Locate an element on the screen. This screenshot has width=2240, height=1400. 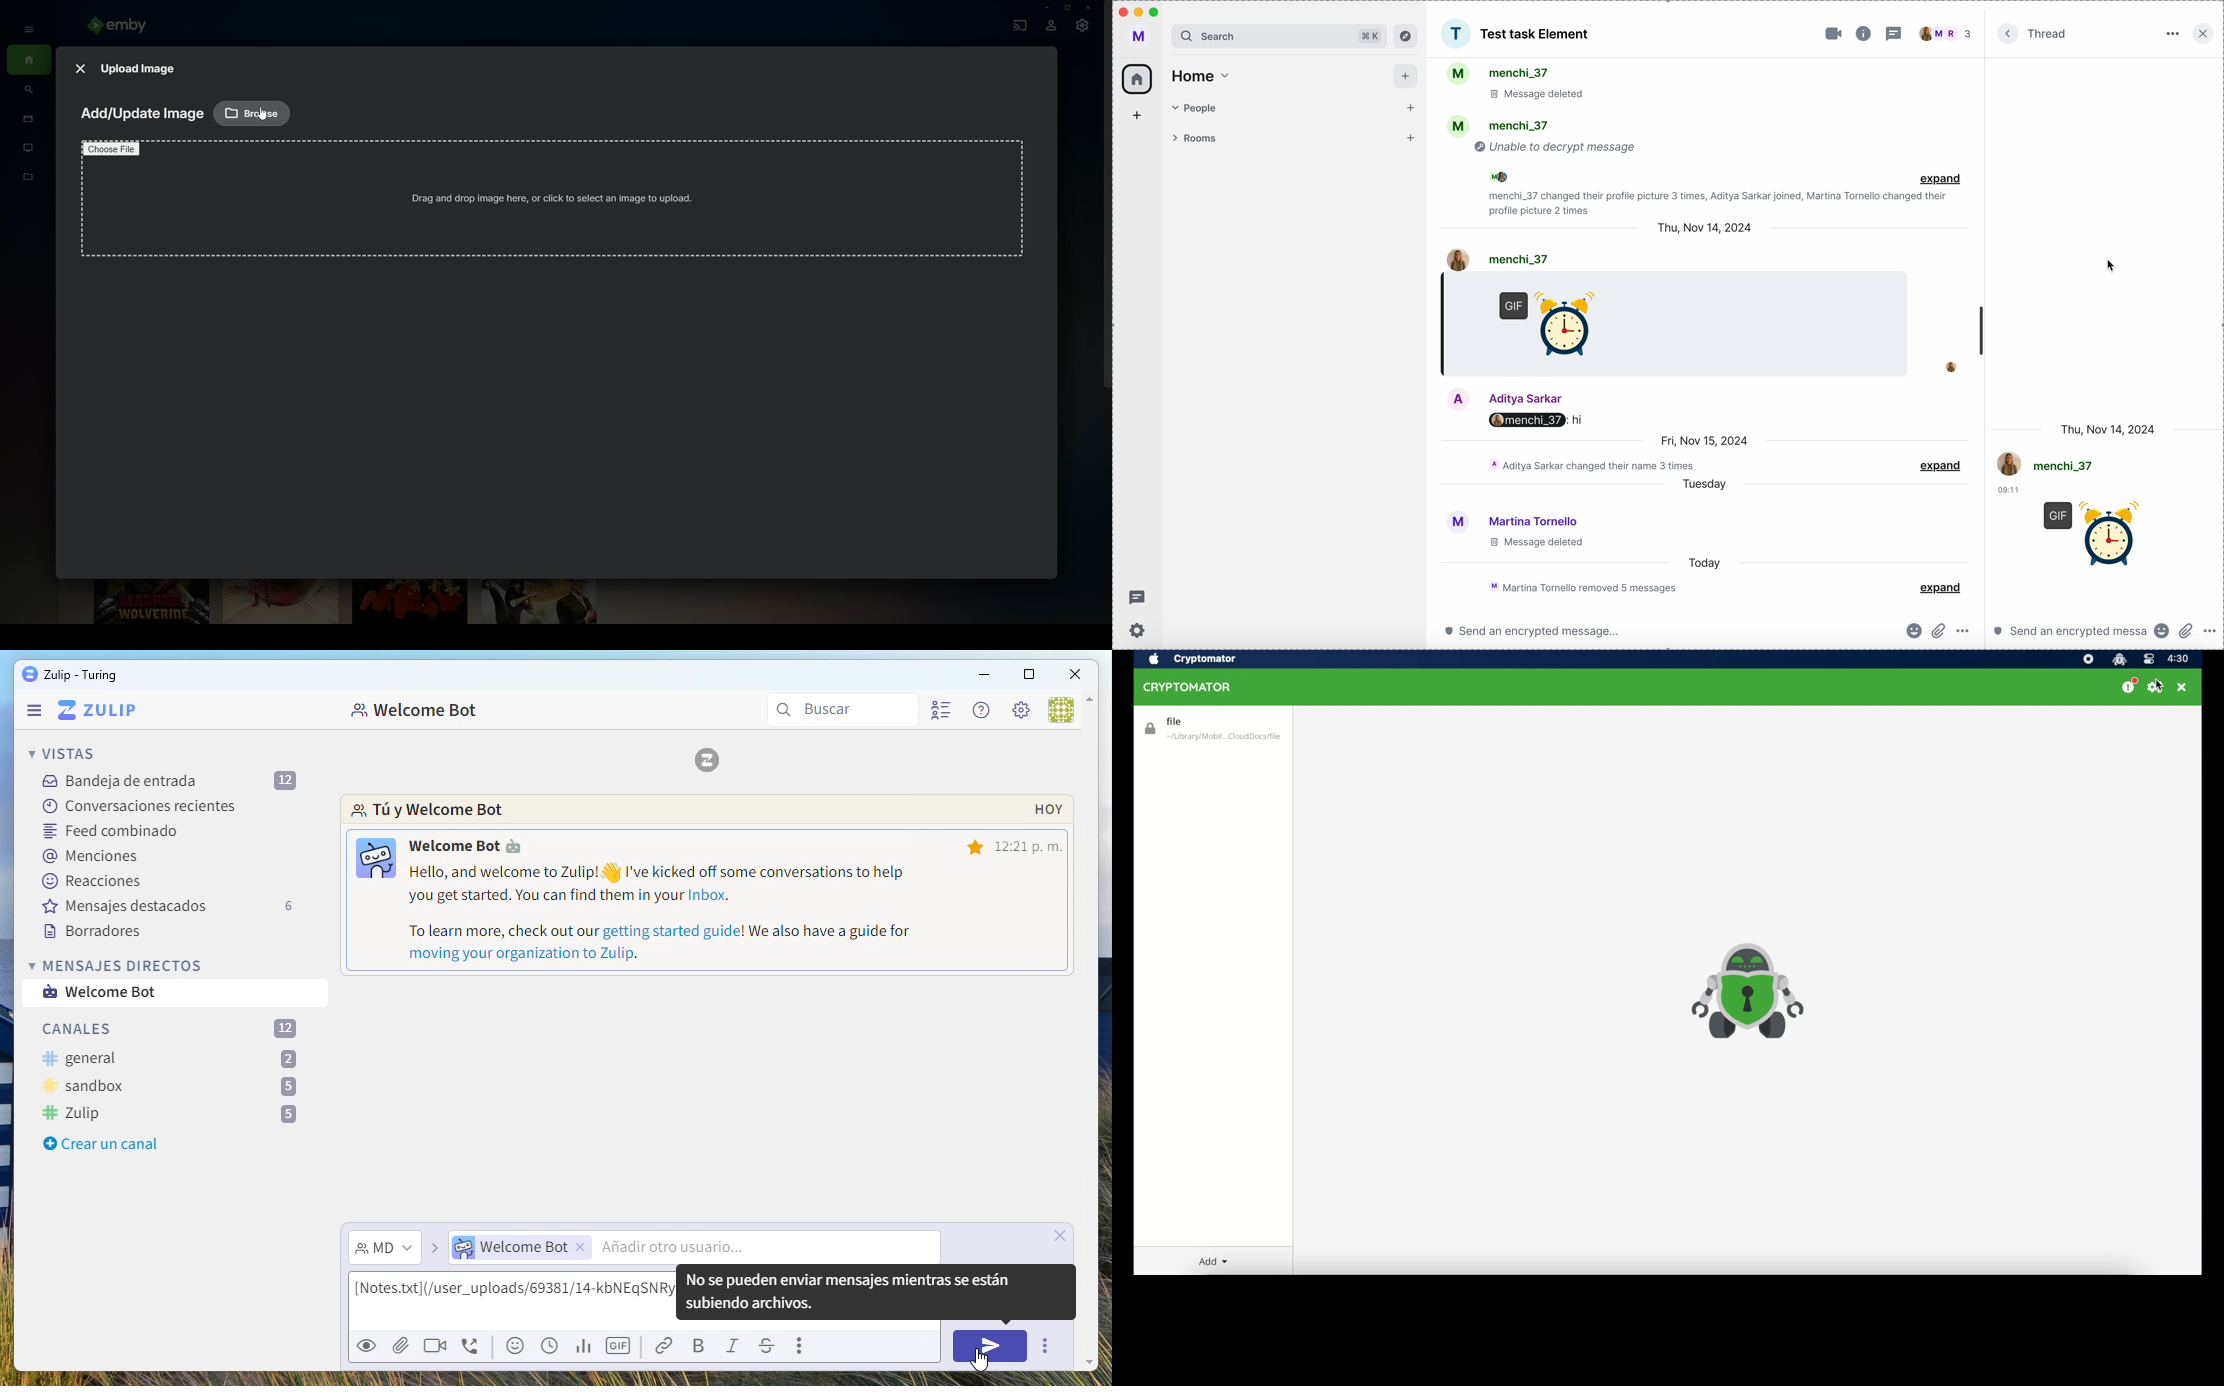
Box is located at coordinates (1028, 676).